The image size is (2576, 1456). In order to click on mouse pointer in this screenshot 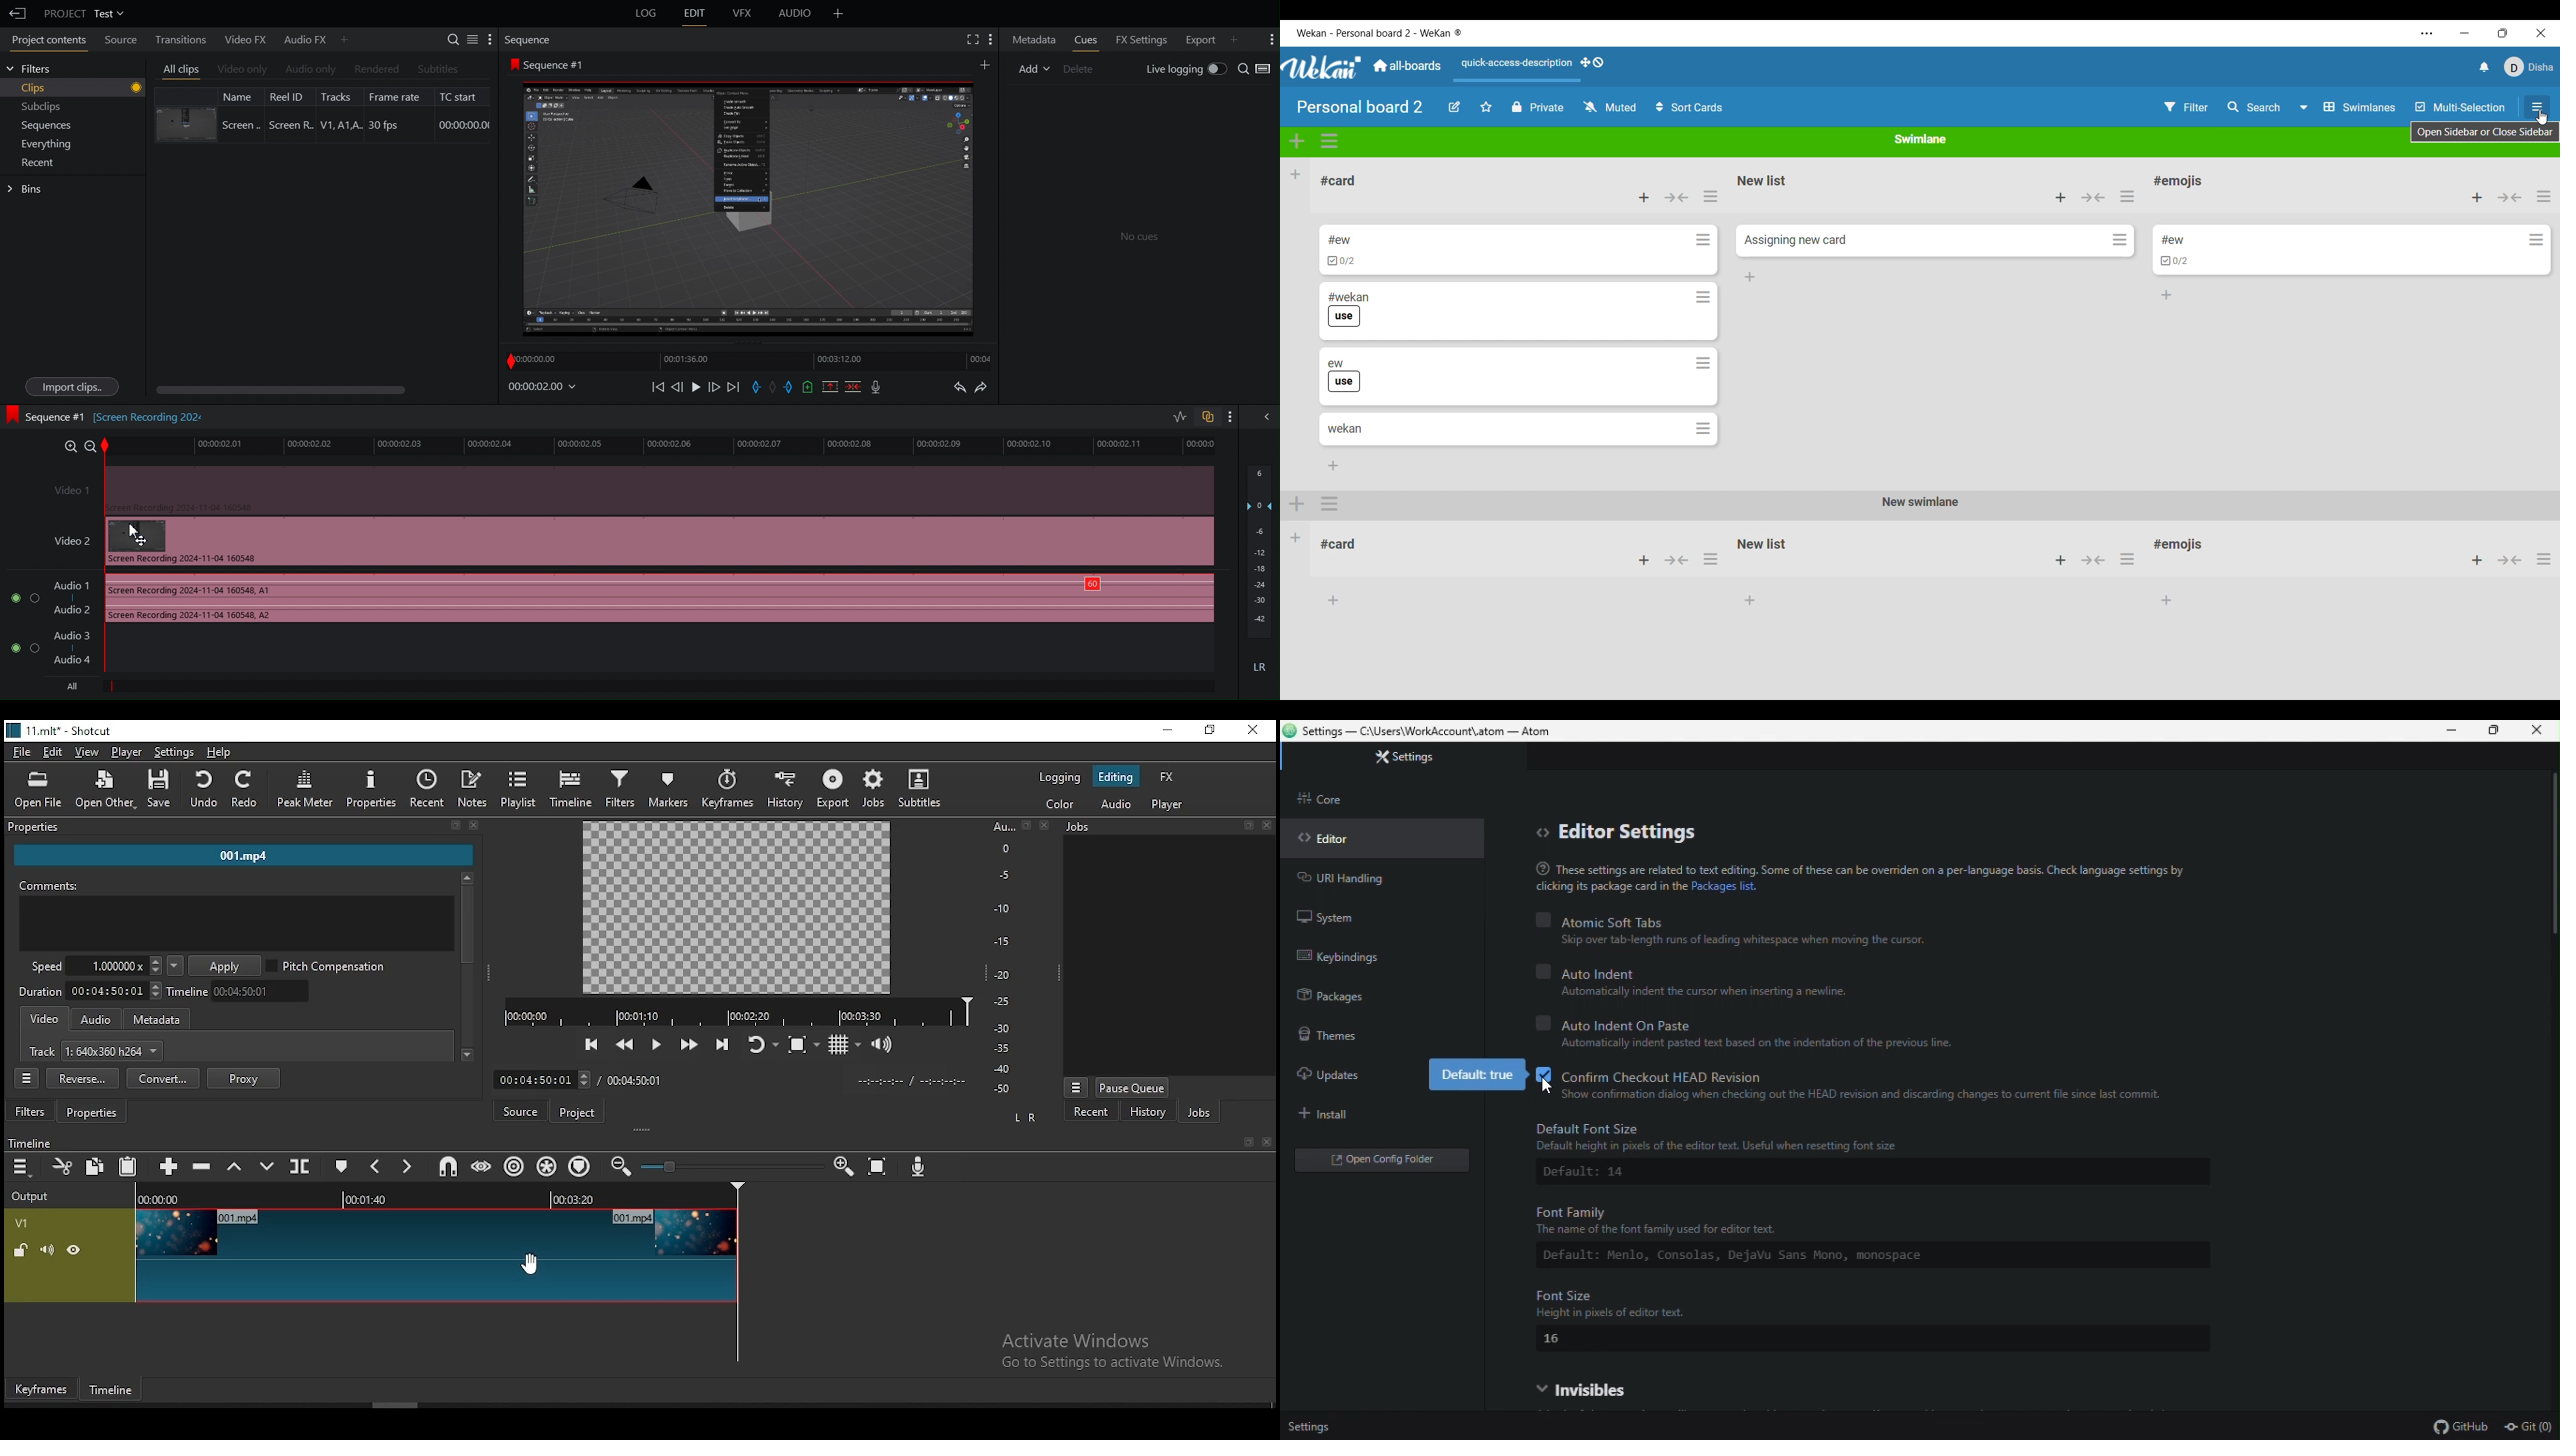, I will do `click(530, 1265)`.